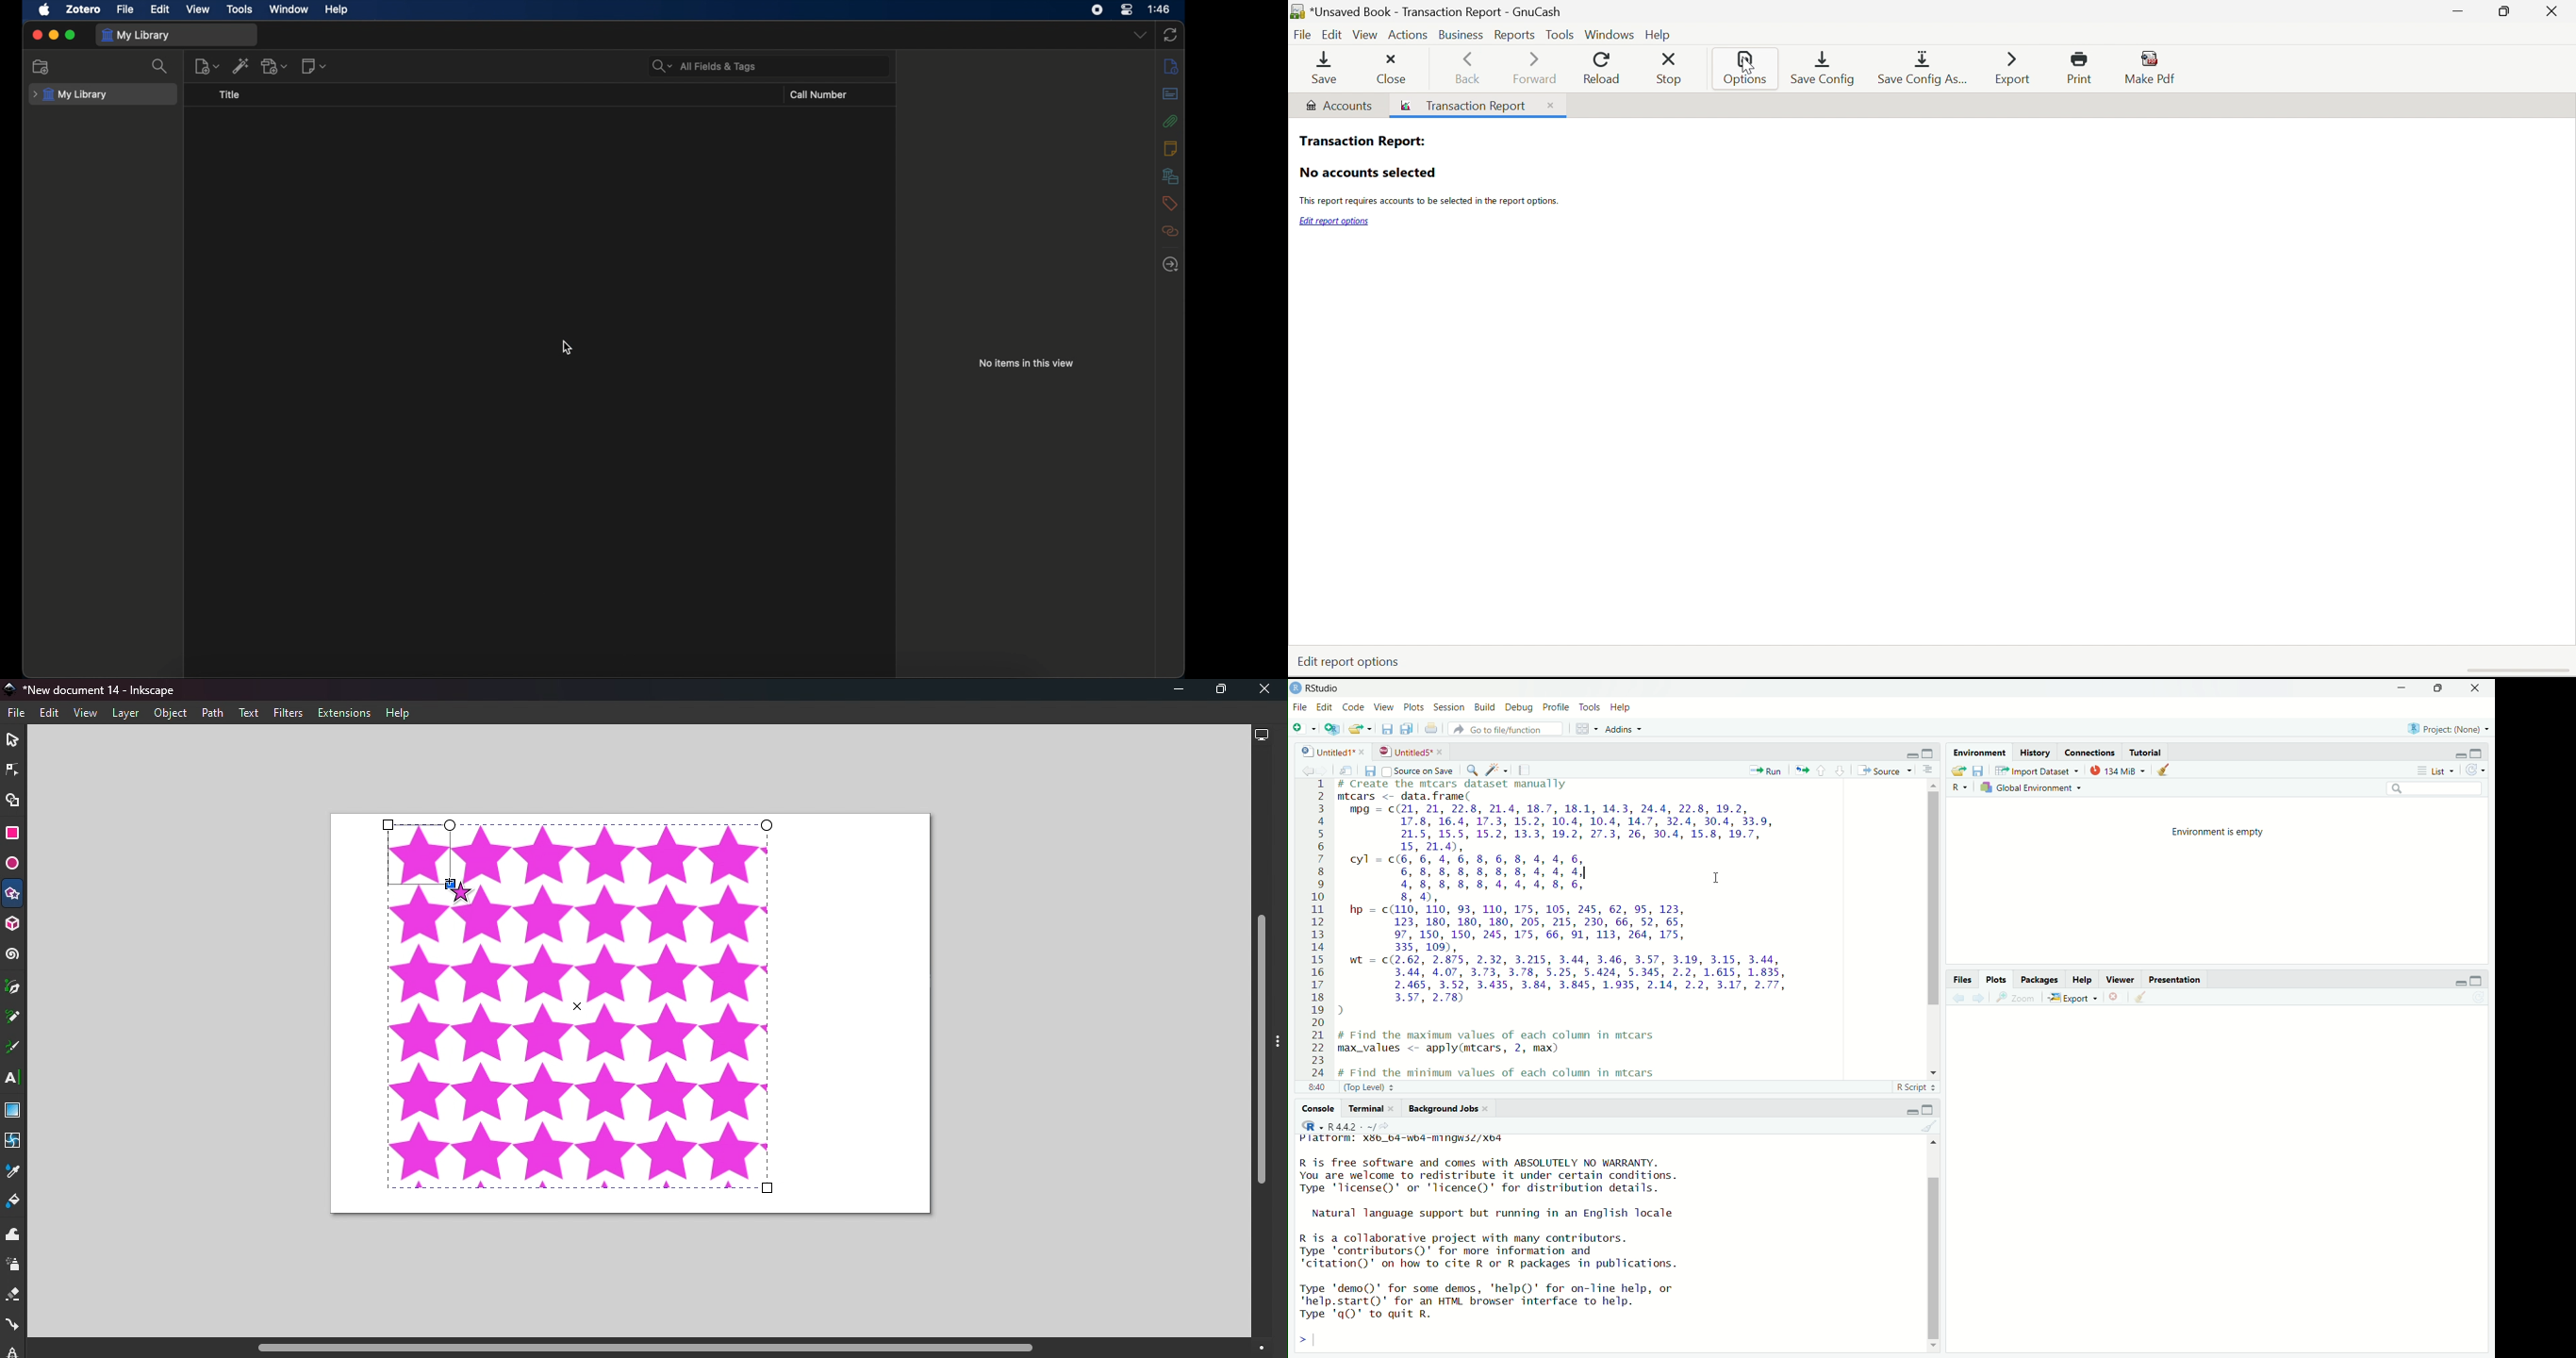 The width and height of the screenshot is (2576, 1372). I want to click on files, so click(1373, 772).